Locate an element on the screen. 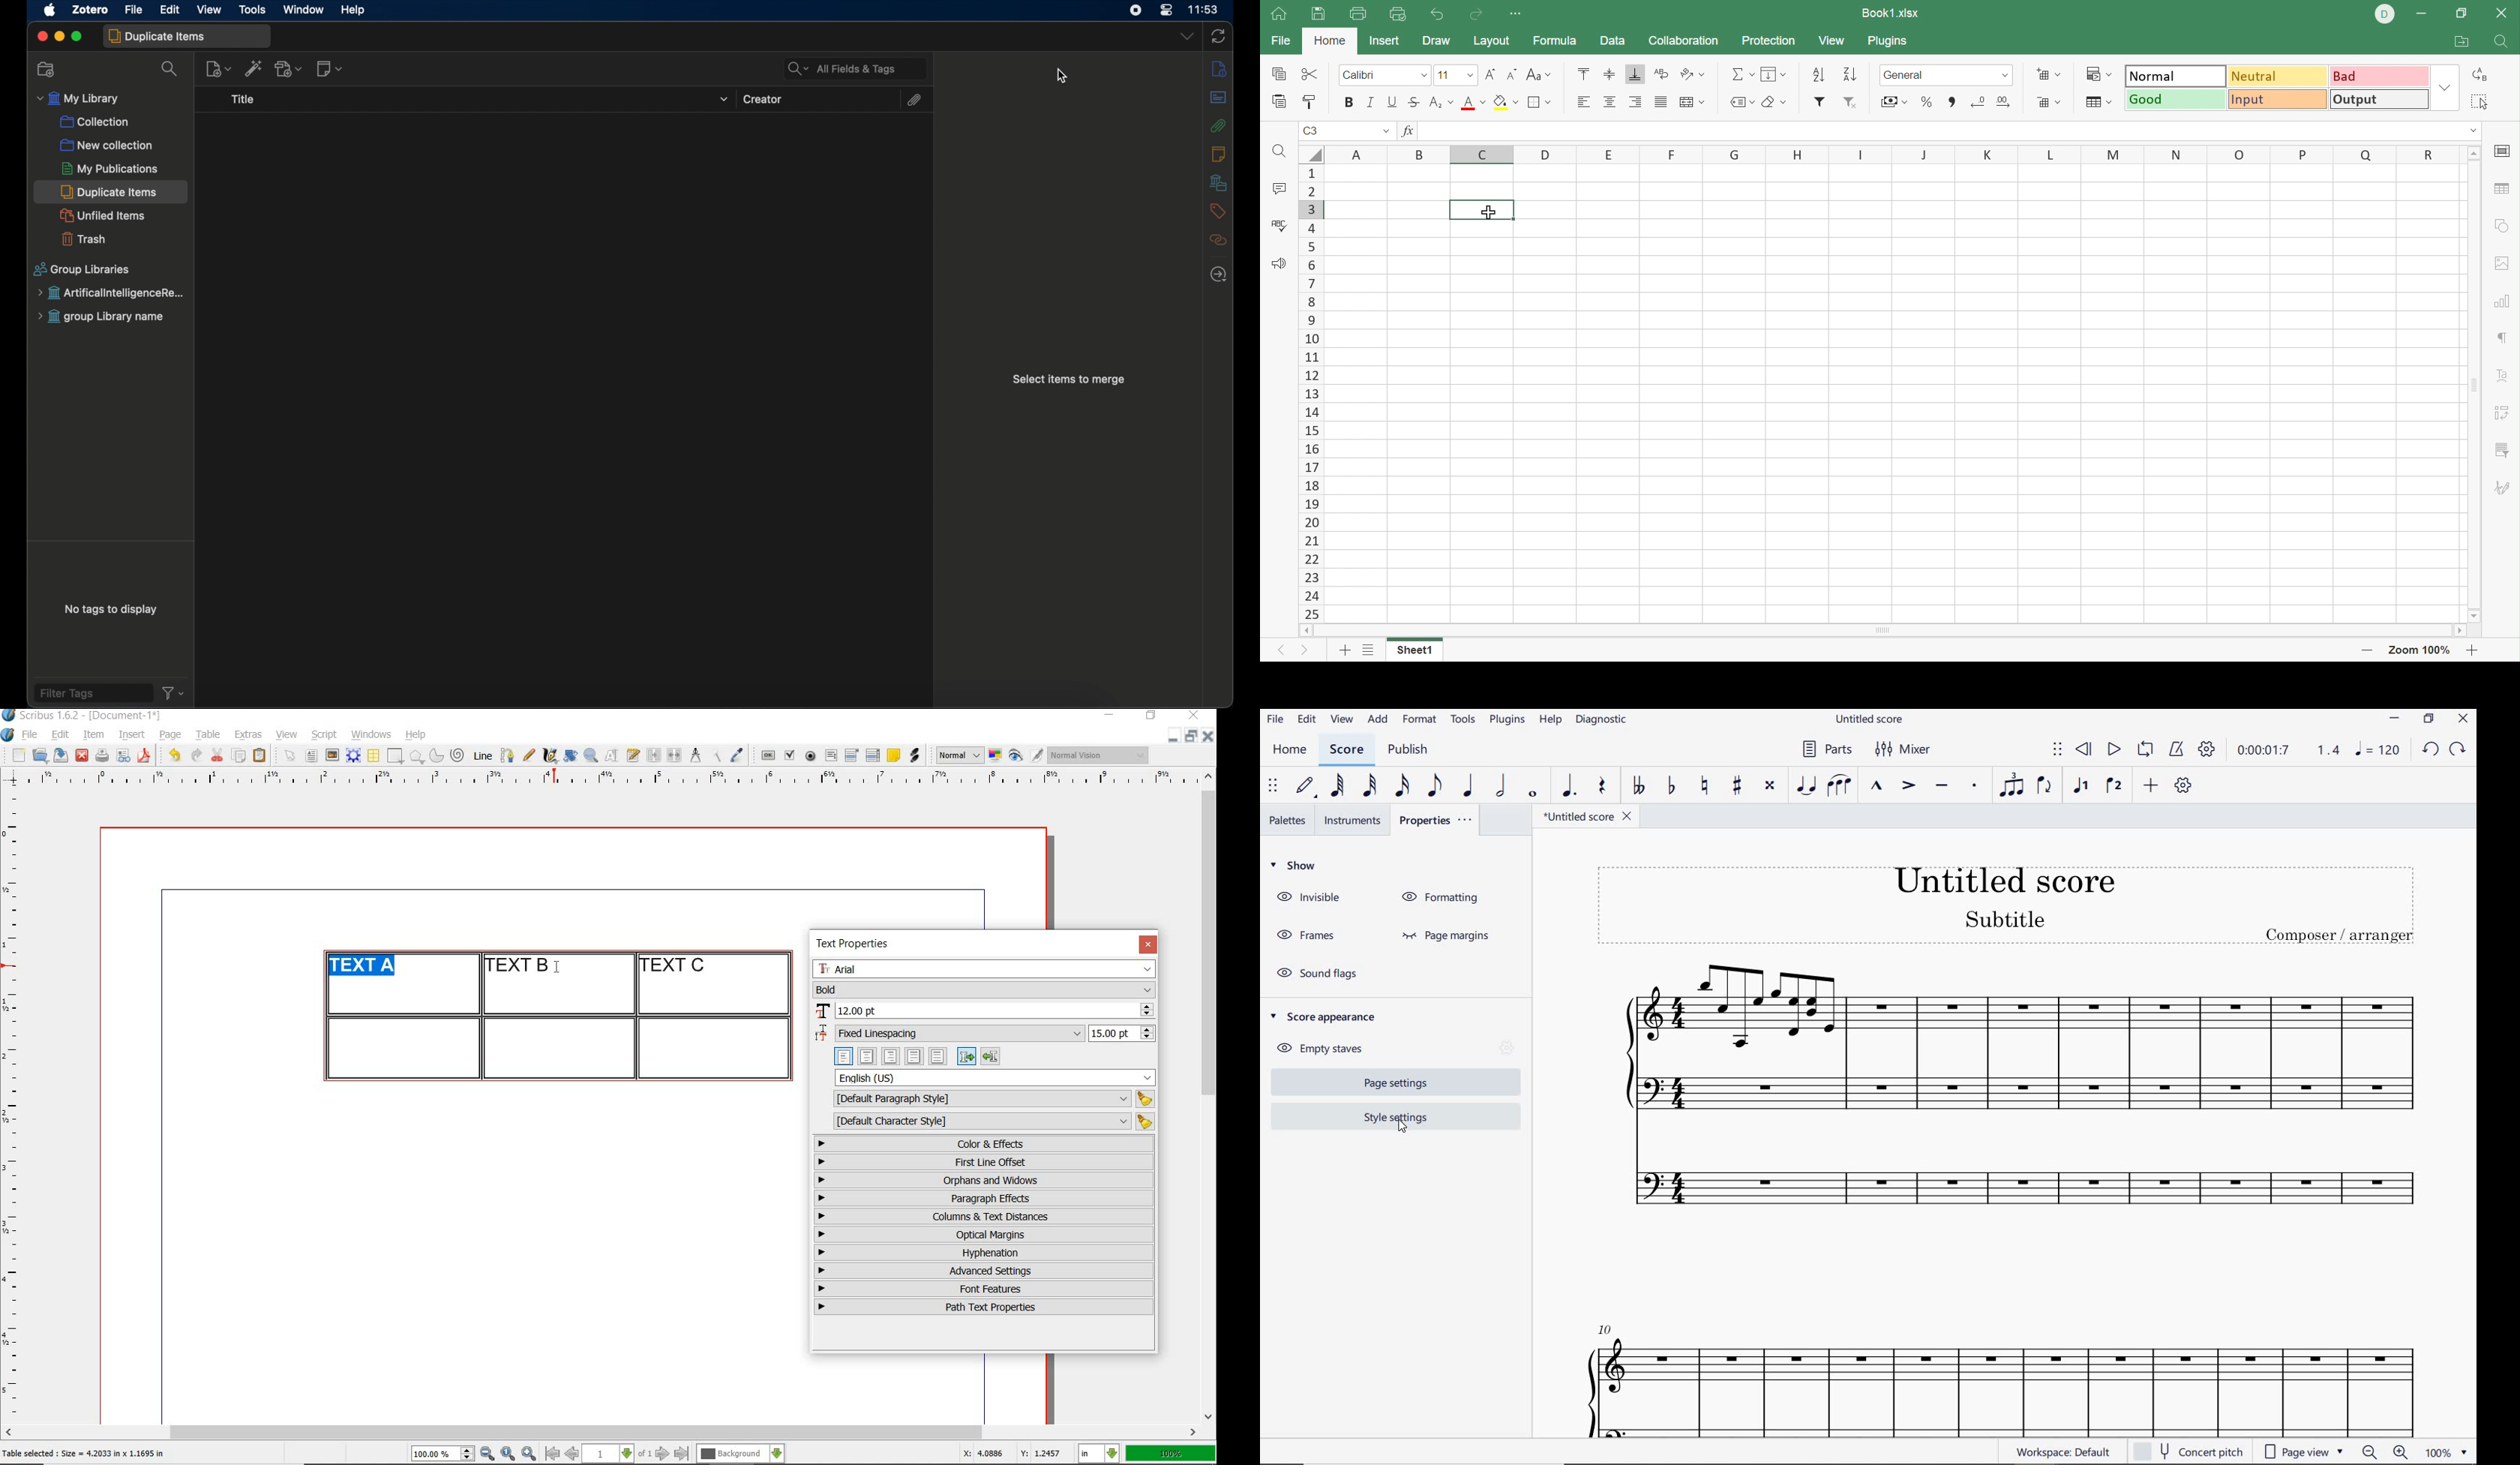 The height and width of the screenshot is (1484, 2520). Plugins is located at coordinates (1888, 41).